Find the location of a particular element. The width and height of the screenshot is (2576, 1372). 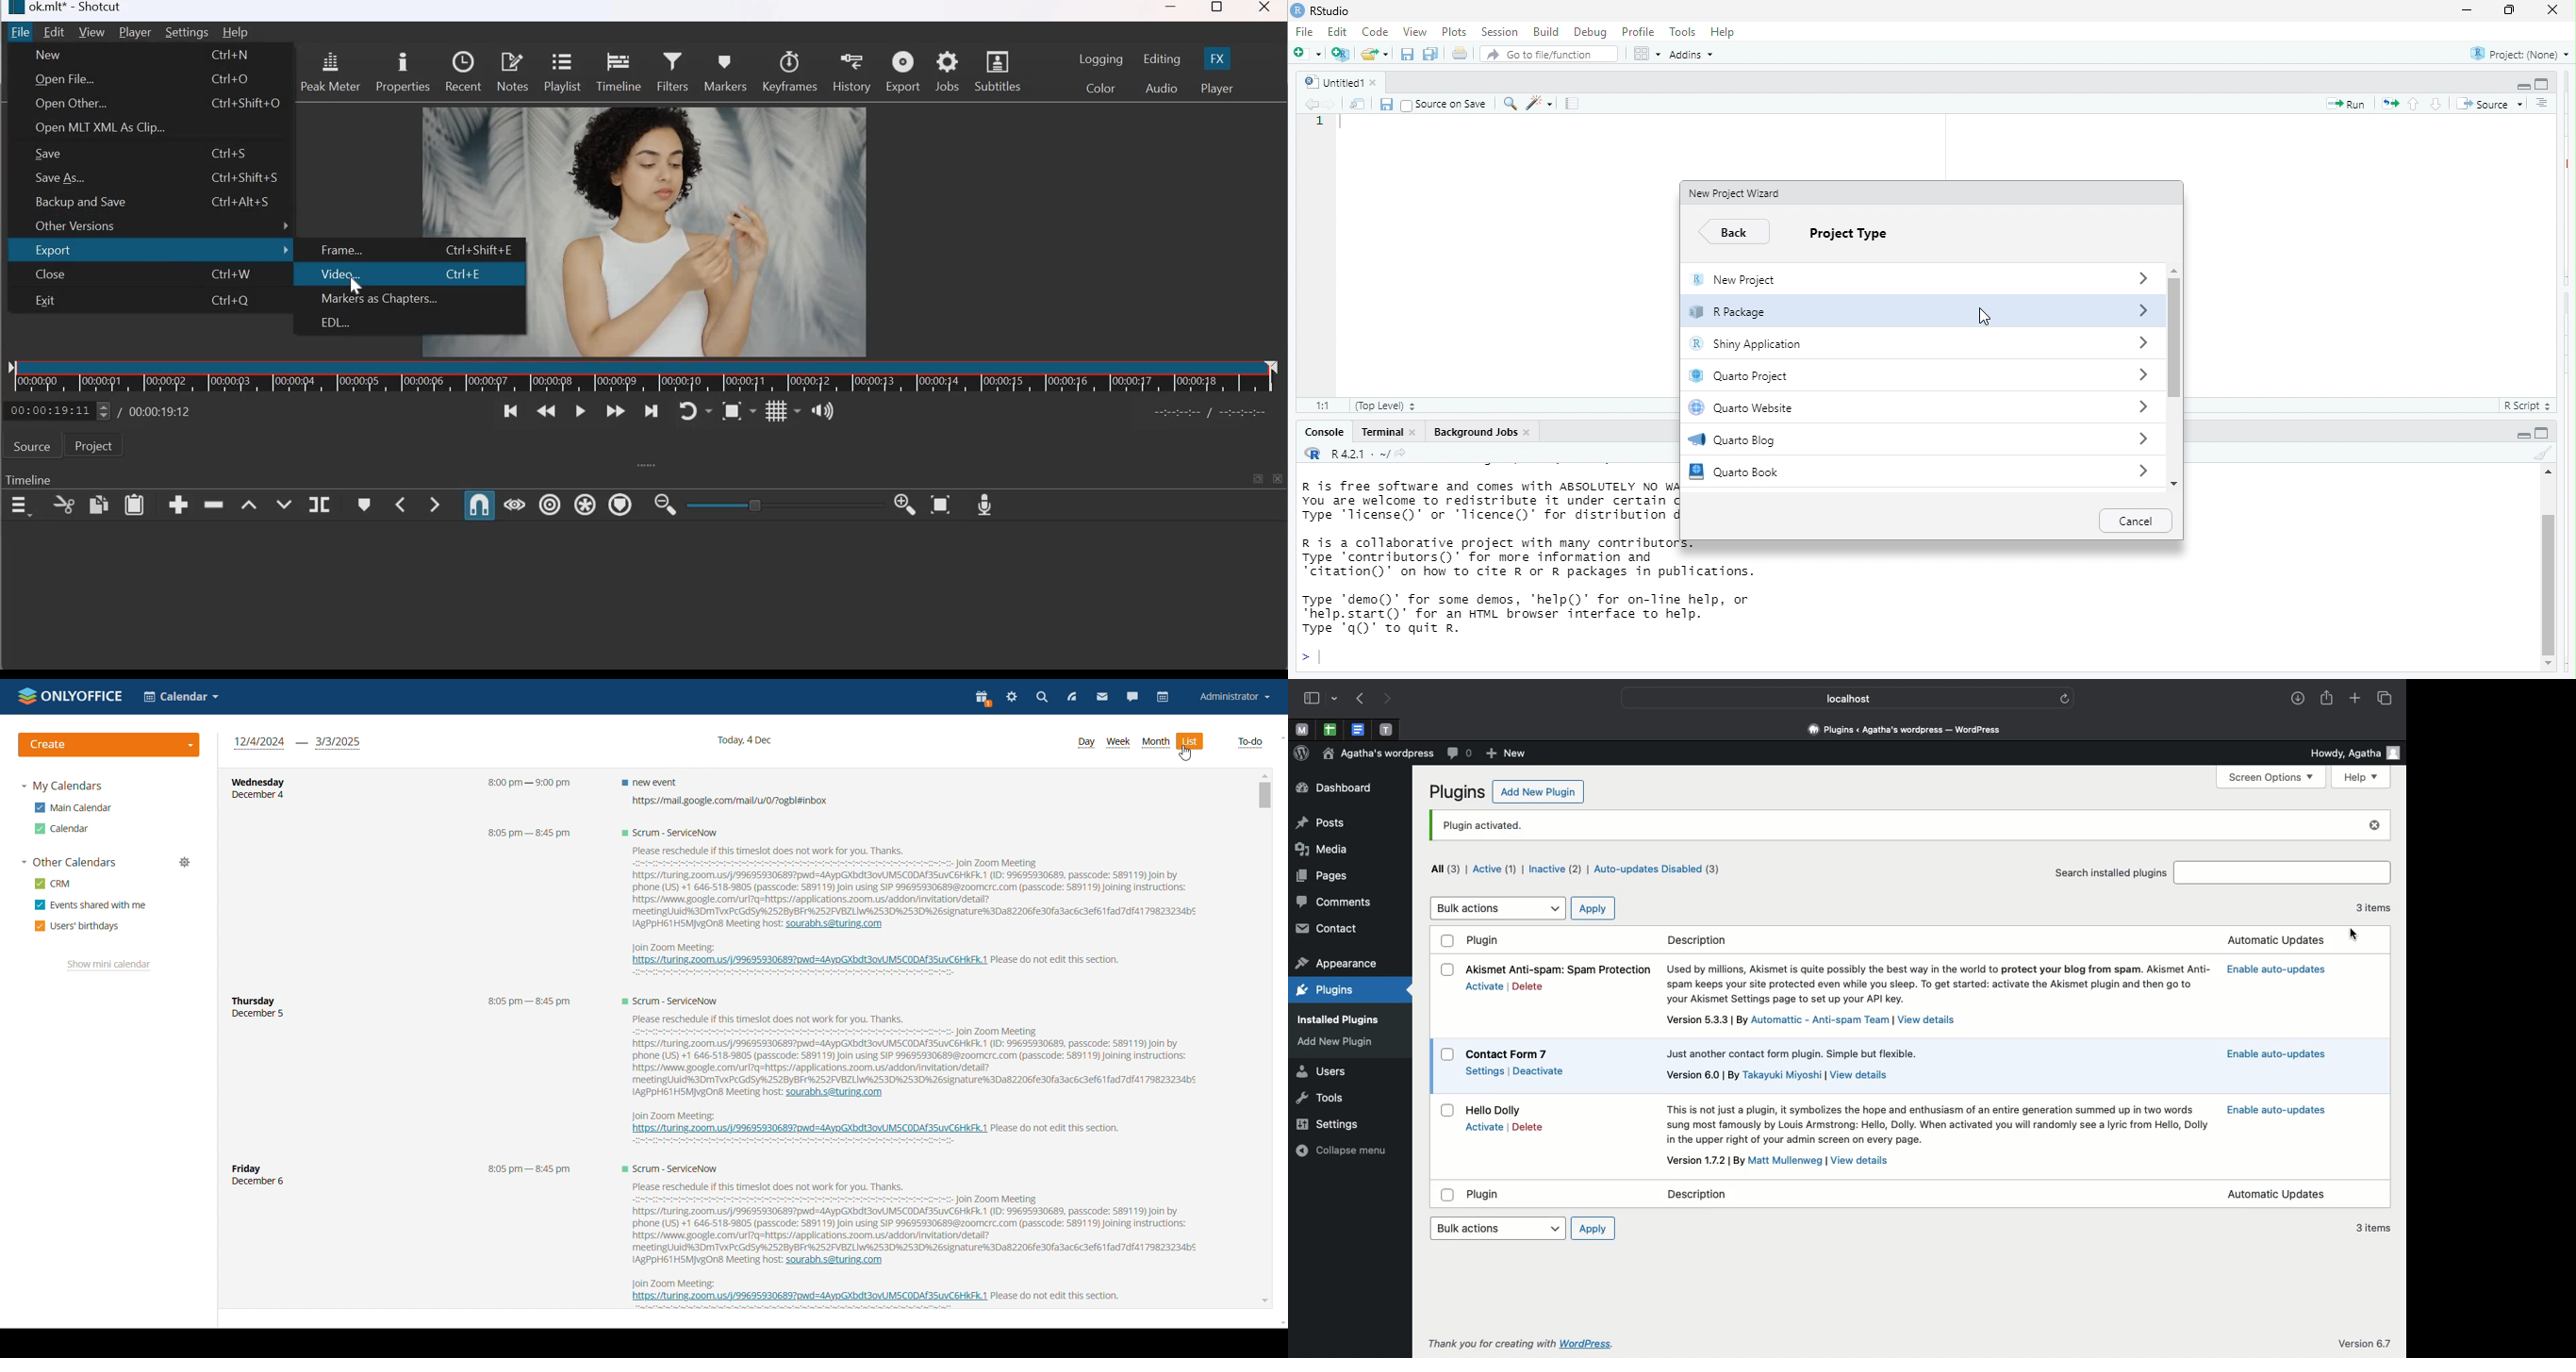

Active is located at coordinates (1496, 869).